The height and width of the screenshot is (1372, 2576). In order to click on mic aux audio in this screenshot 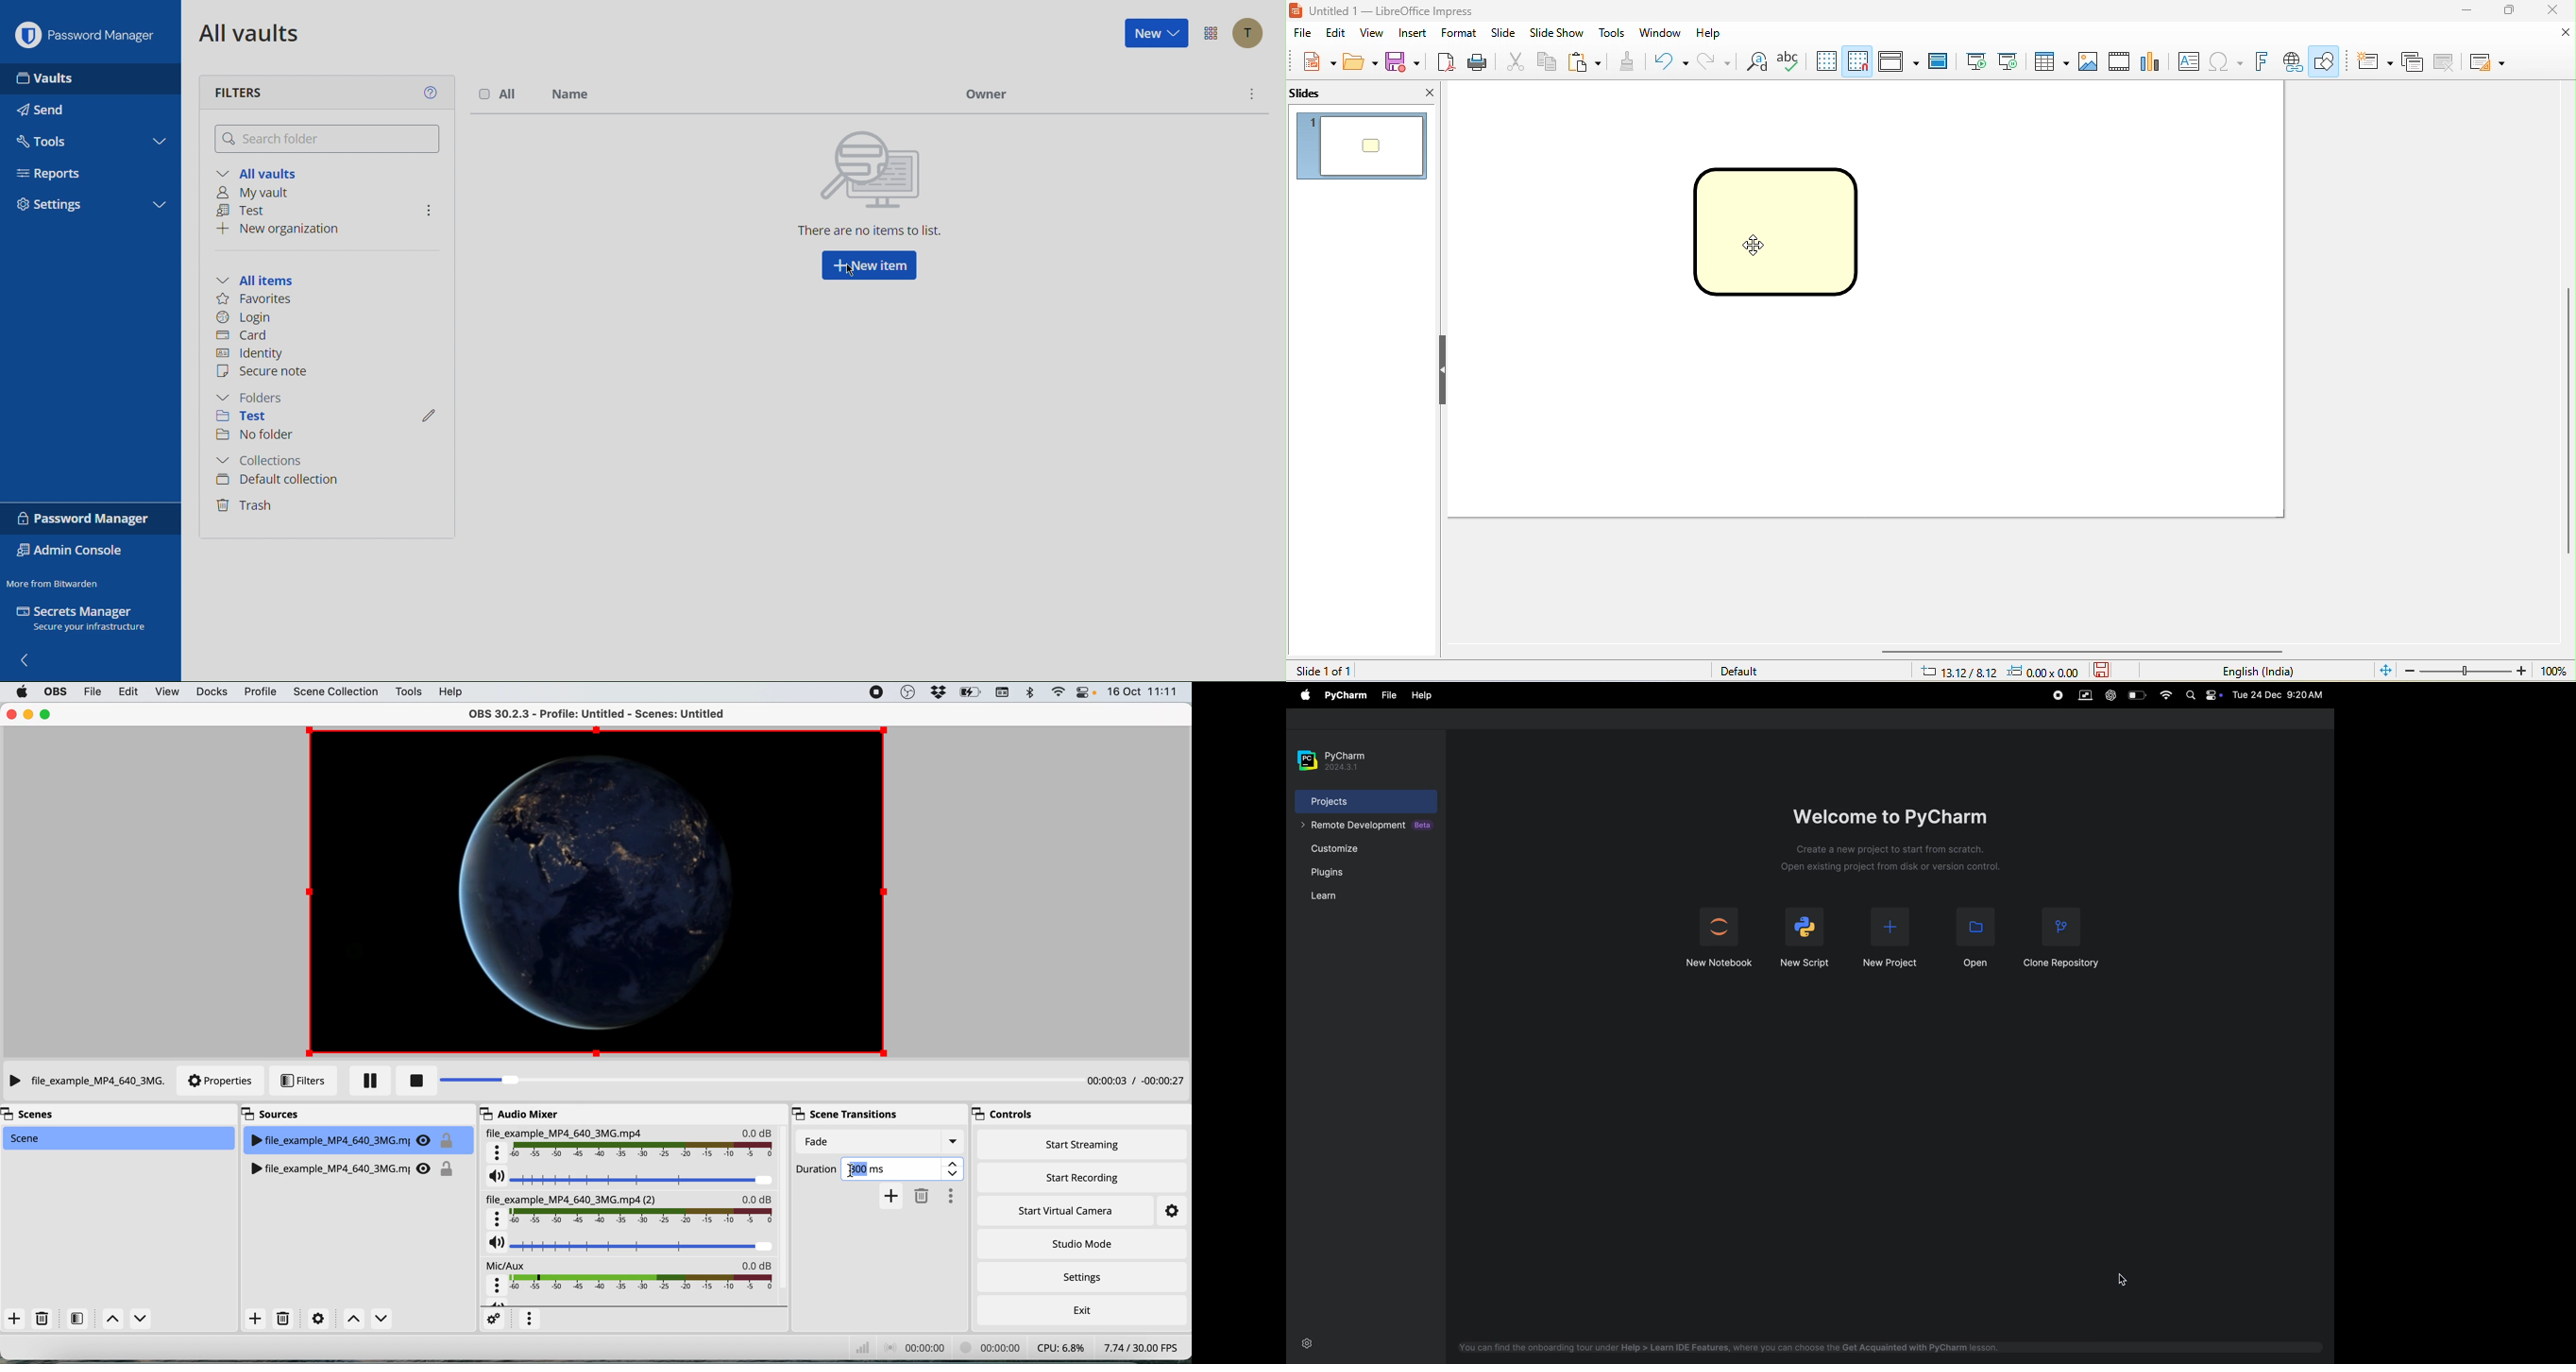, I will do `click(630, 1282)`.